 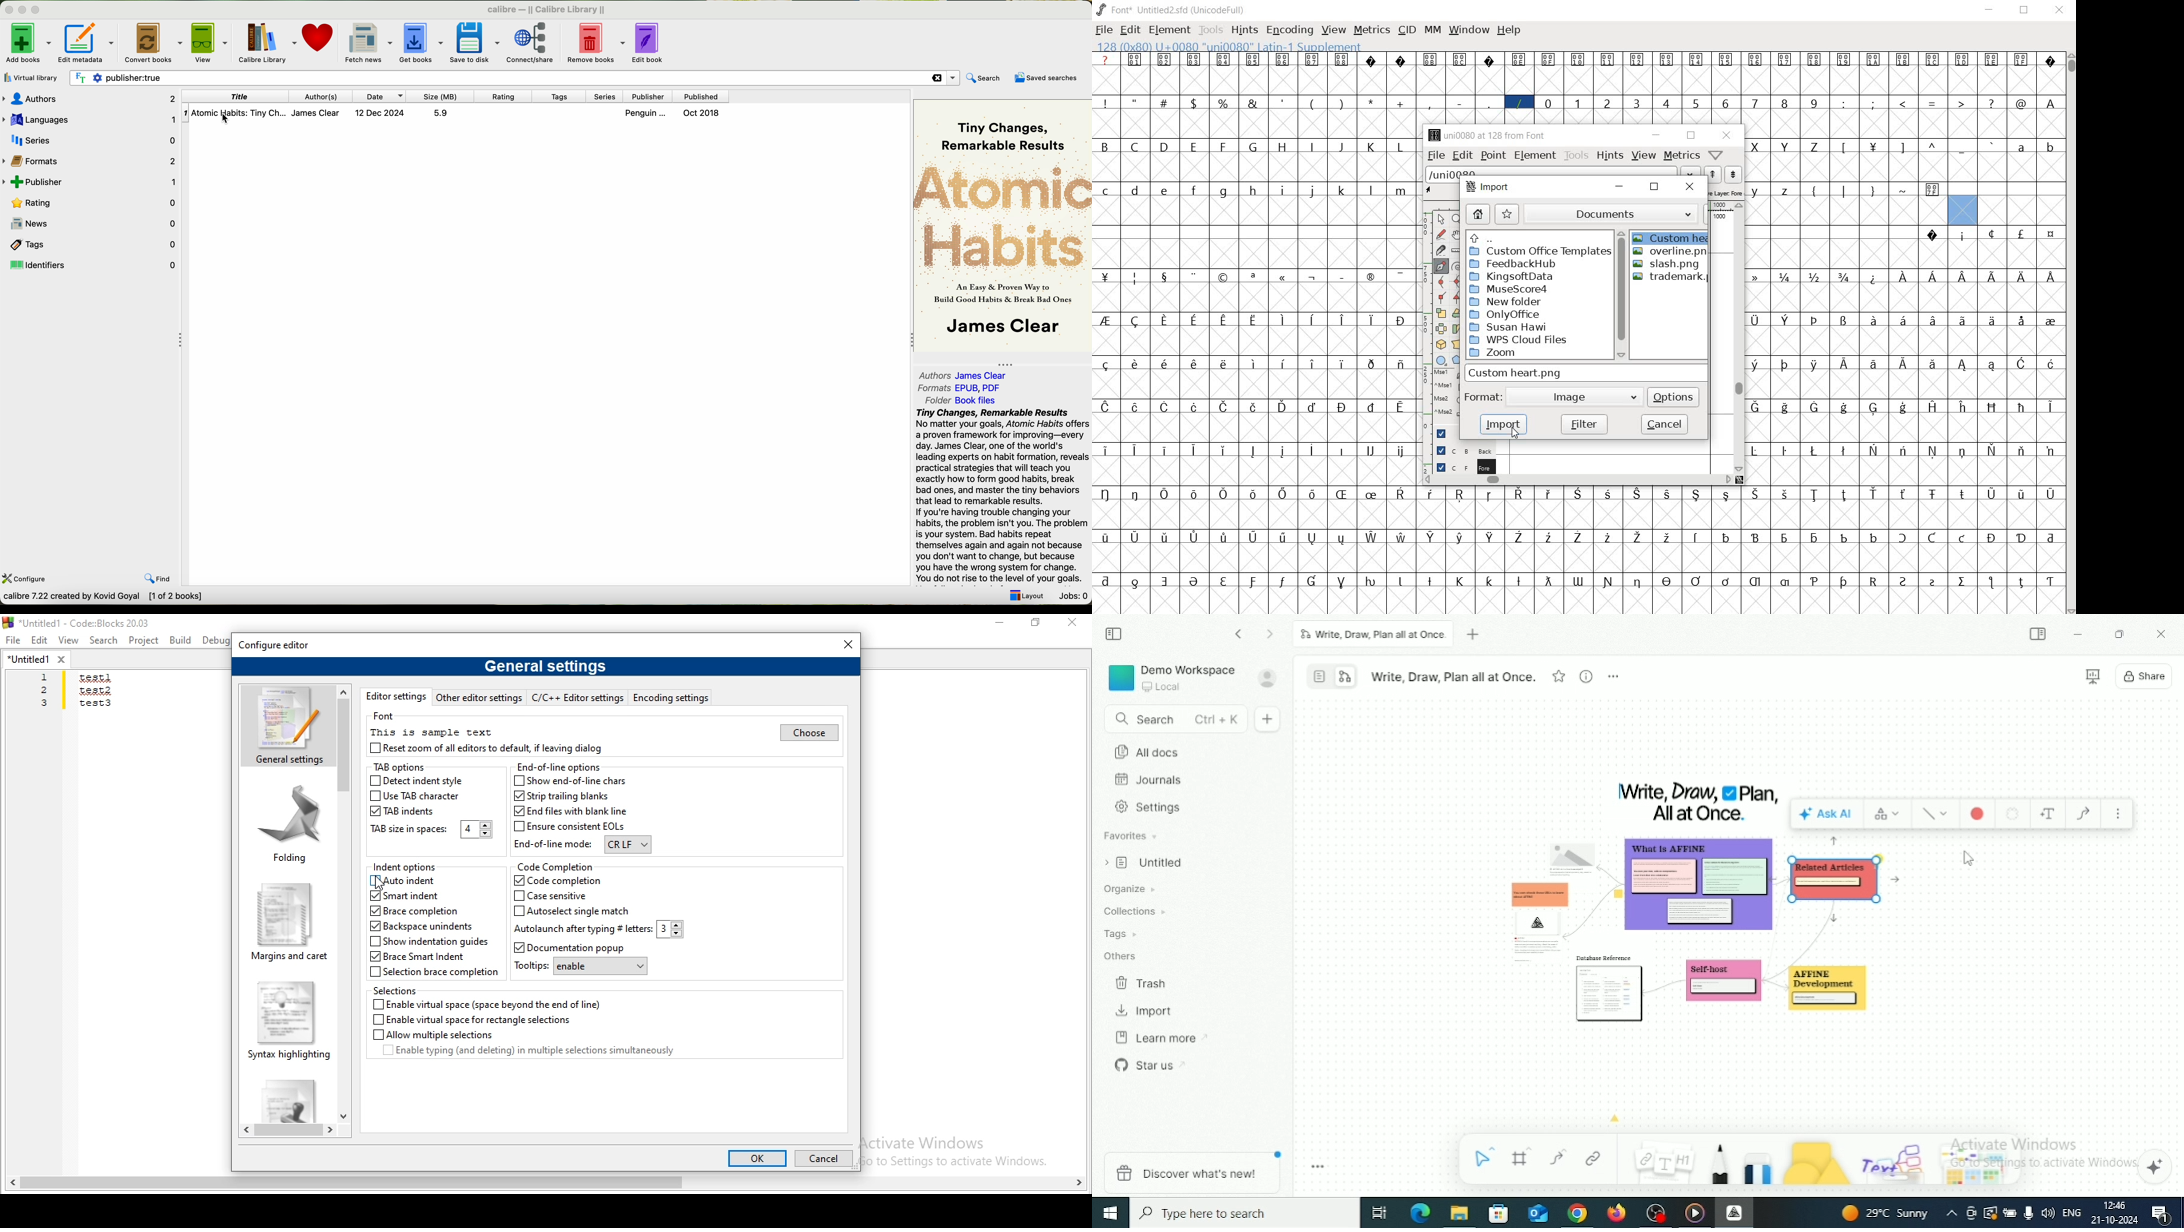 I want to click on glyph, so click(x=1785, y=277).